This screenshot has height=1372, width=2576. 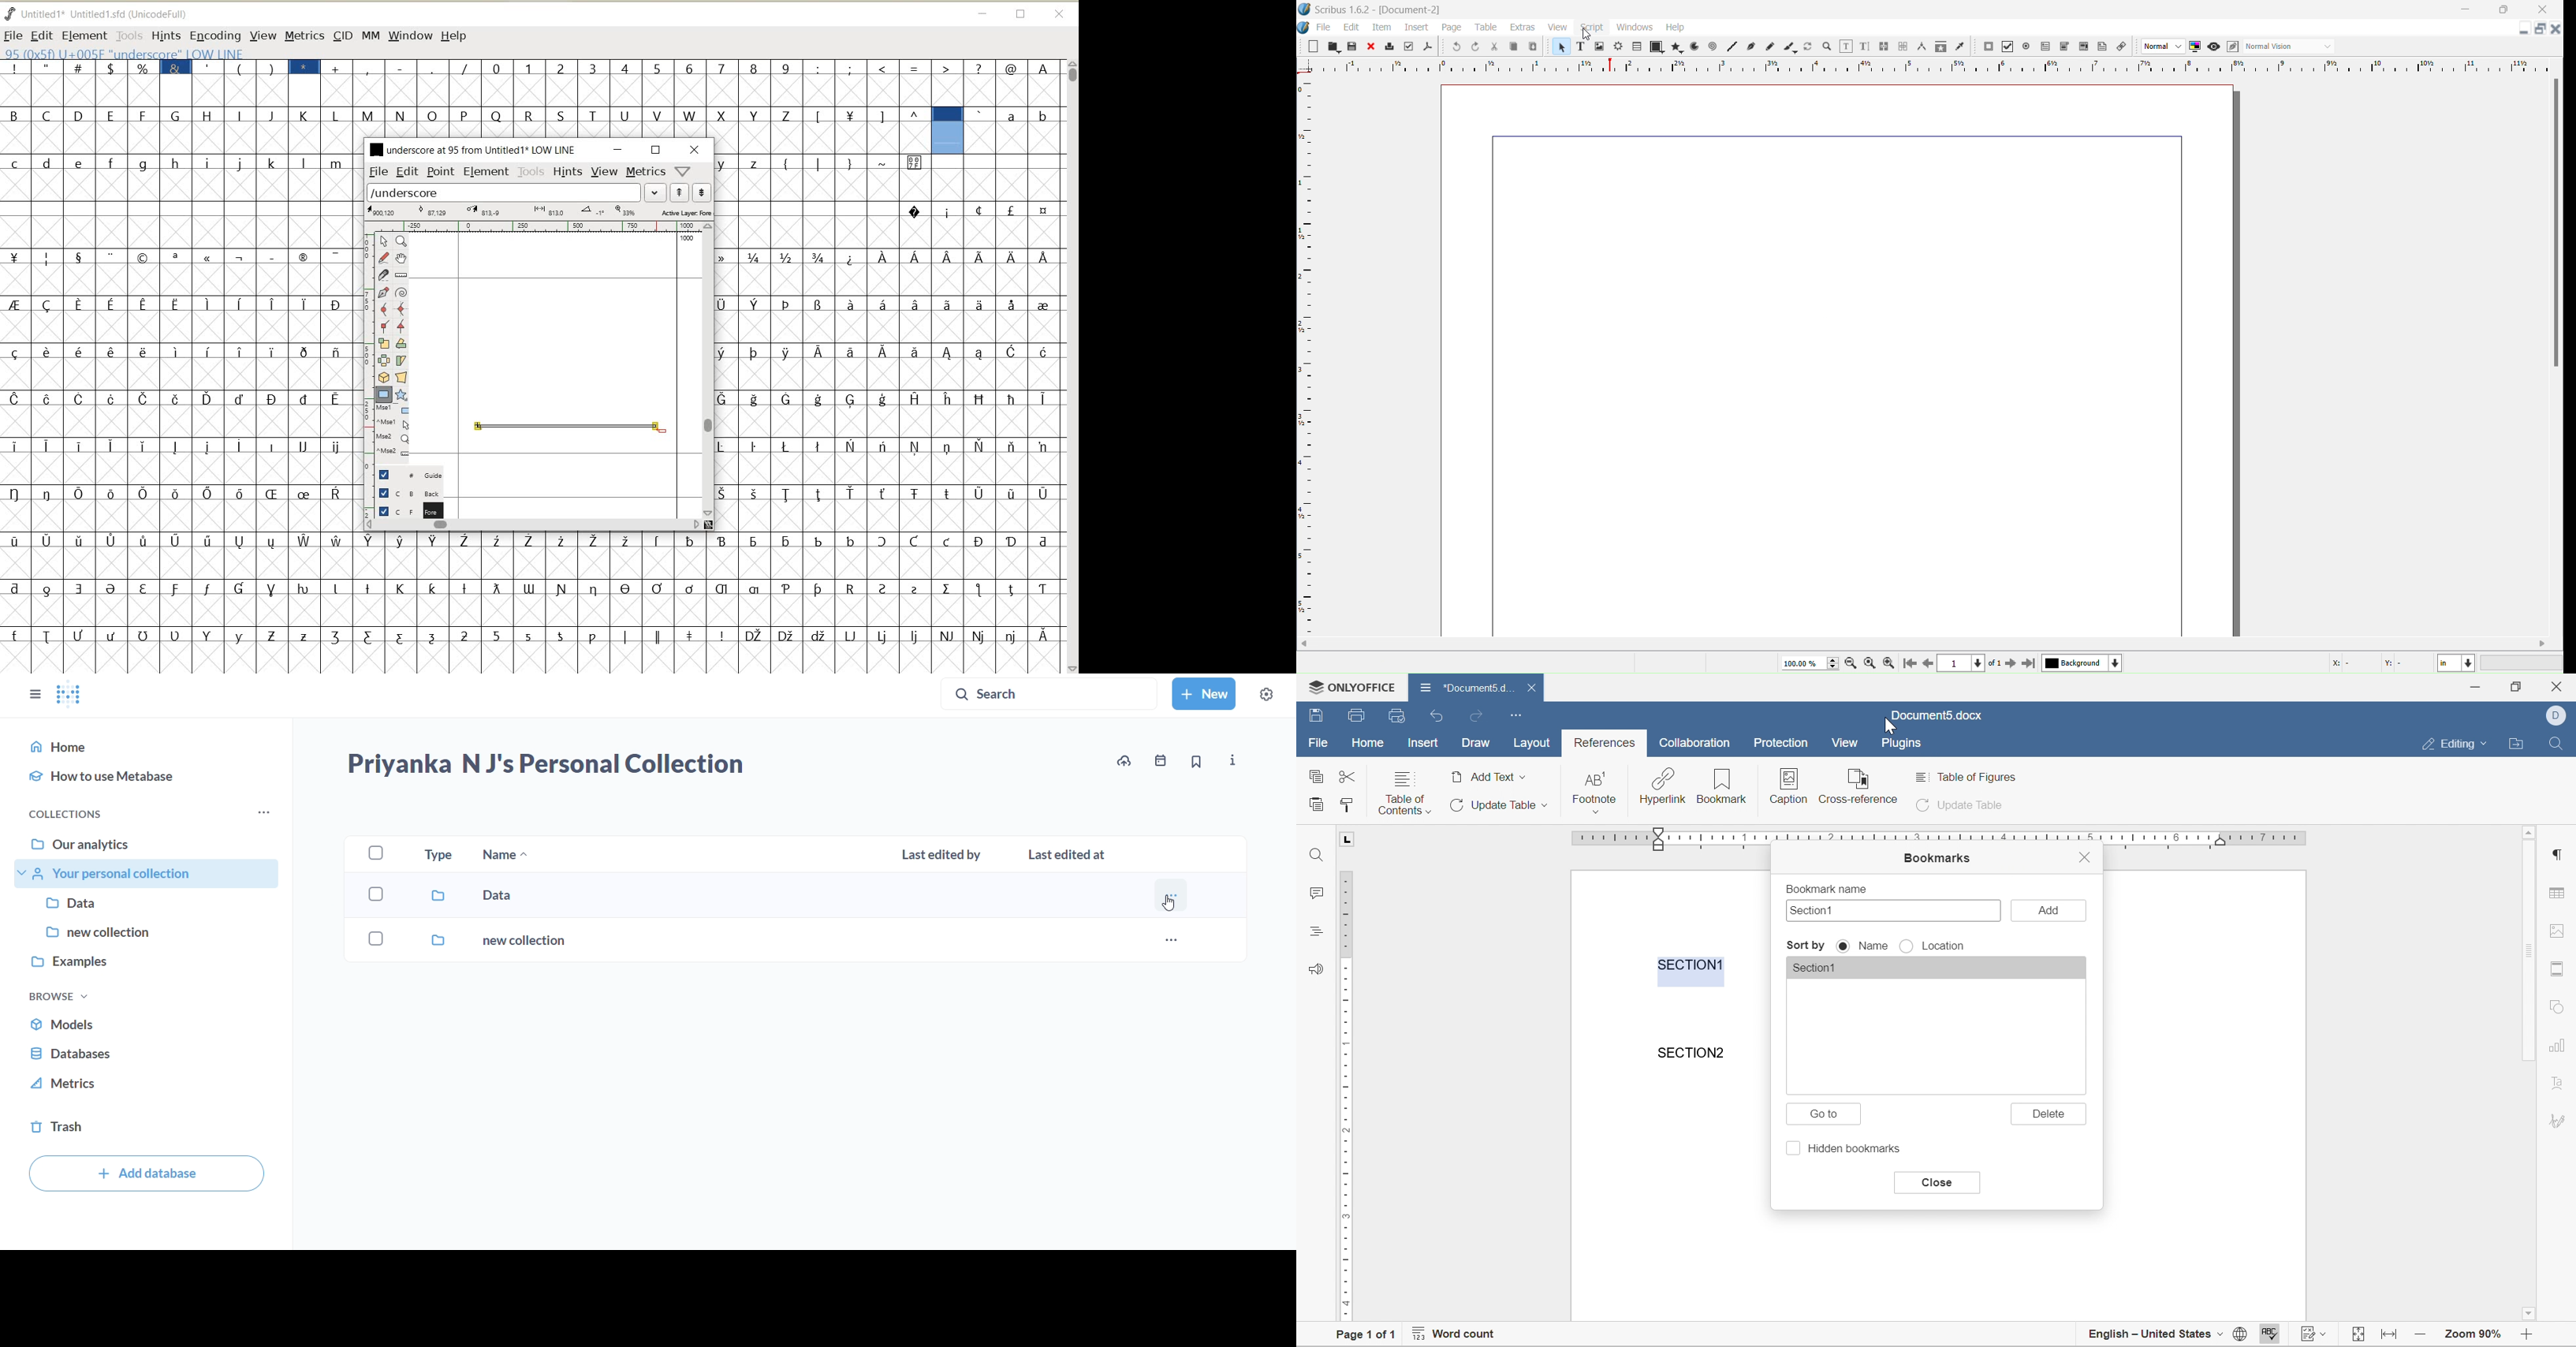 What do you see at coordinates (1311, 892) in the screenshot?
I see `comments` at bounding box center [1311, 892].